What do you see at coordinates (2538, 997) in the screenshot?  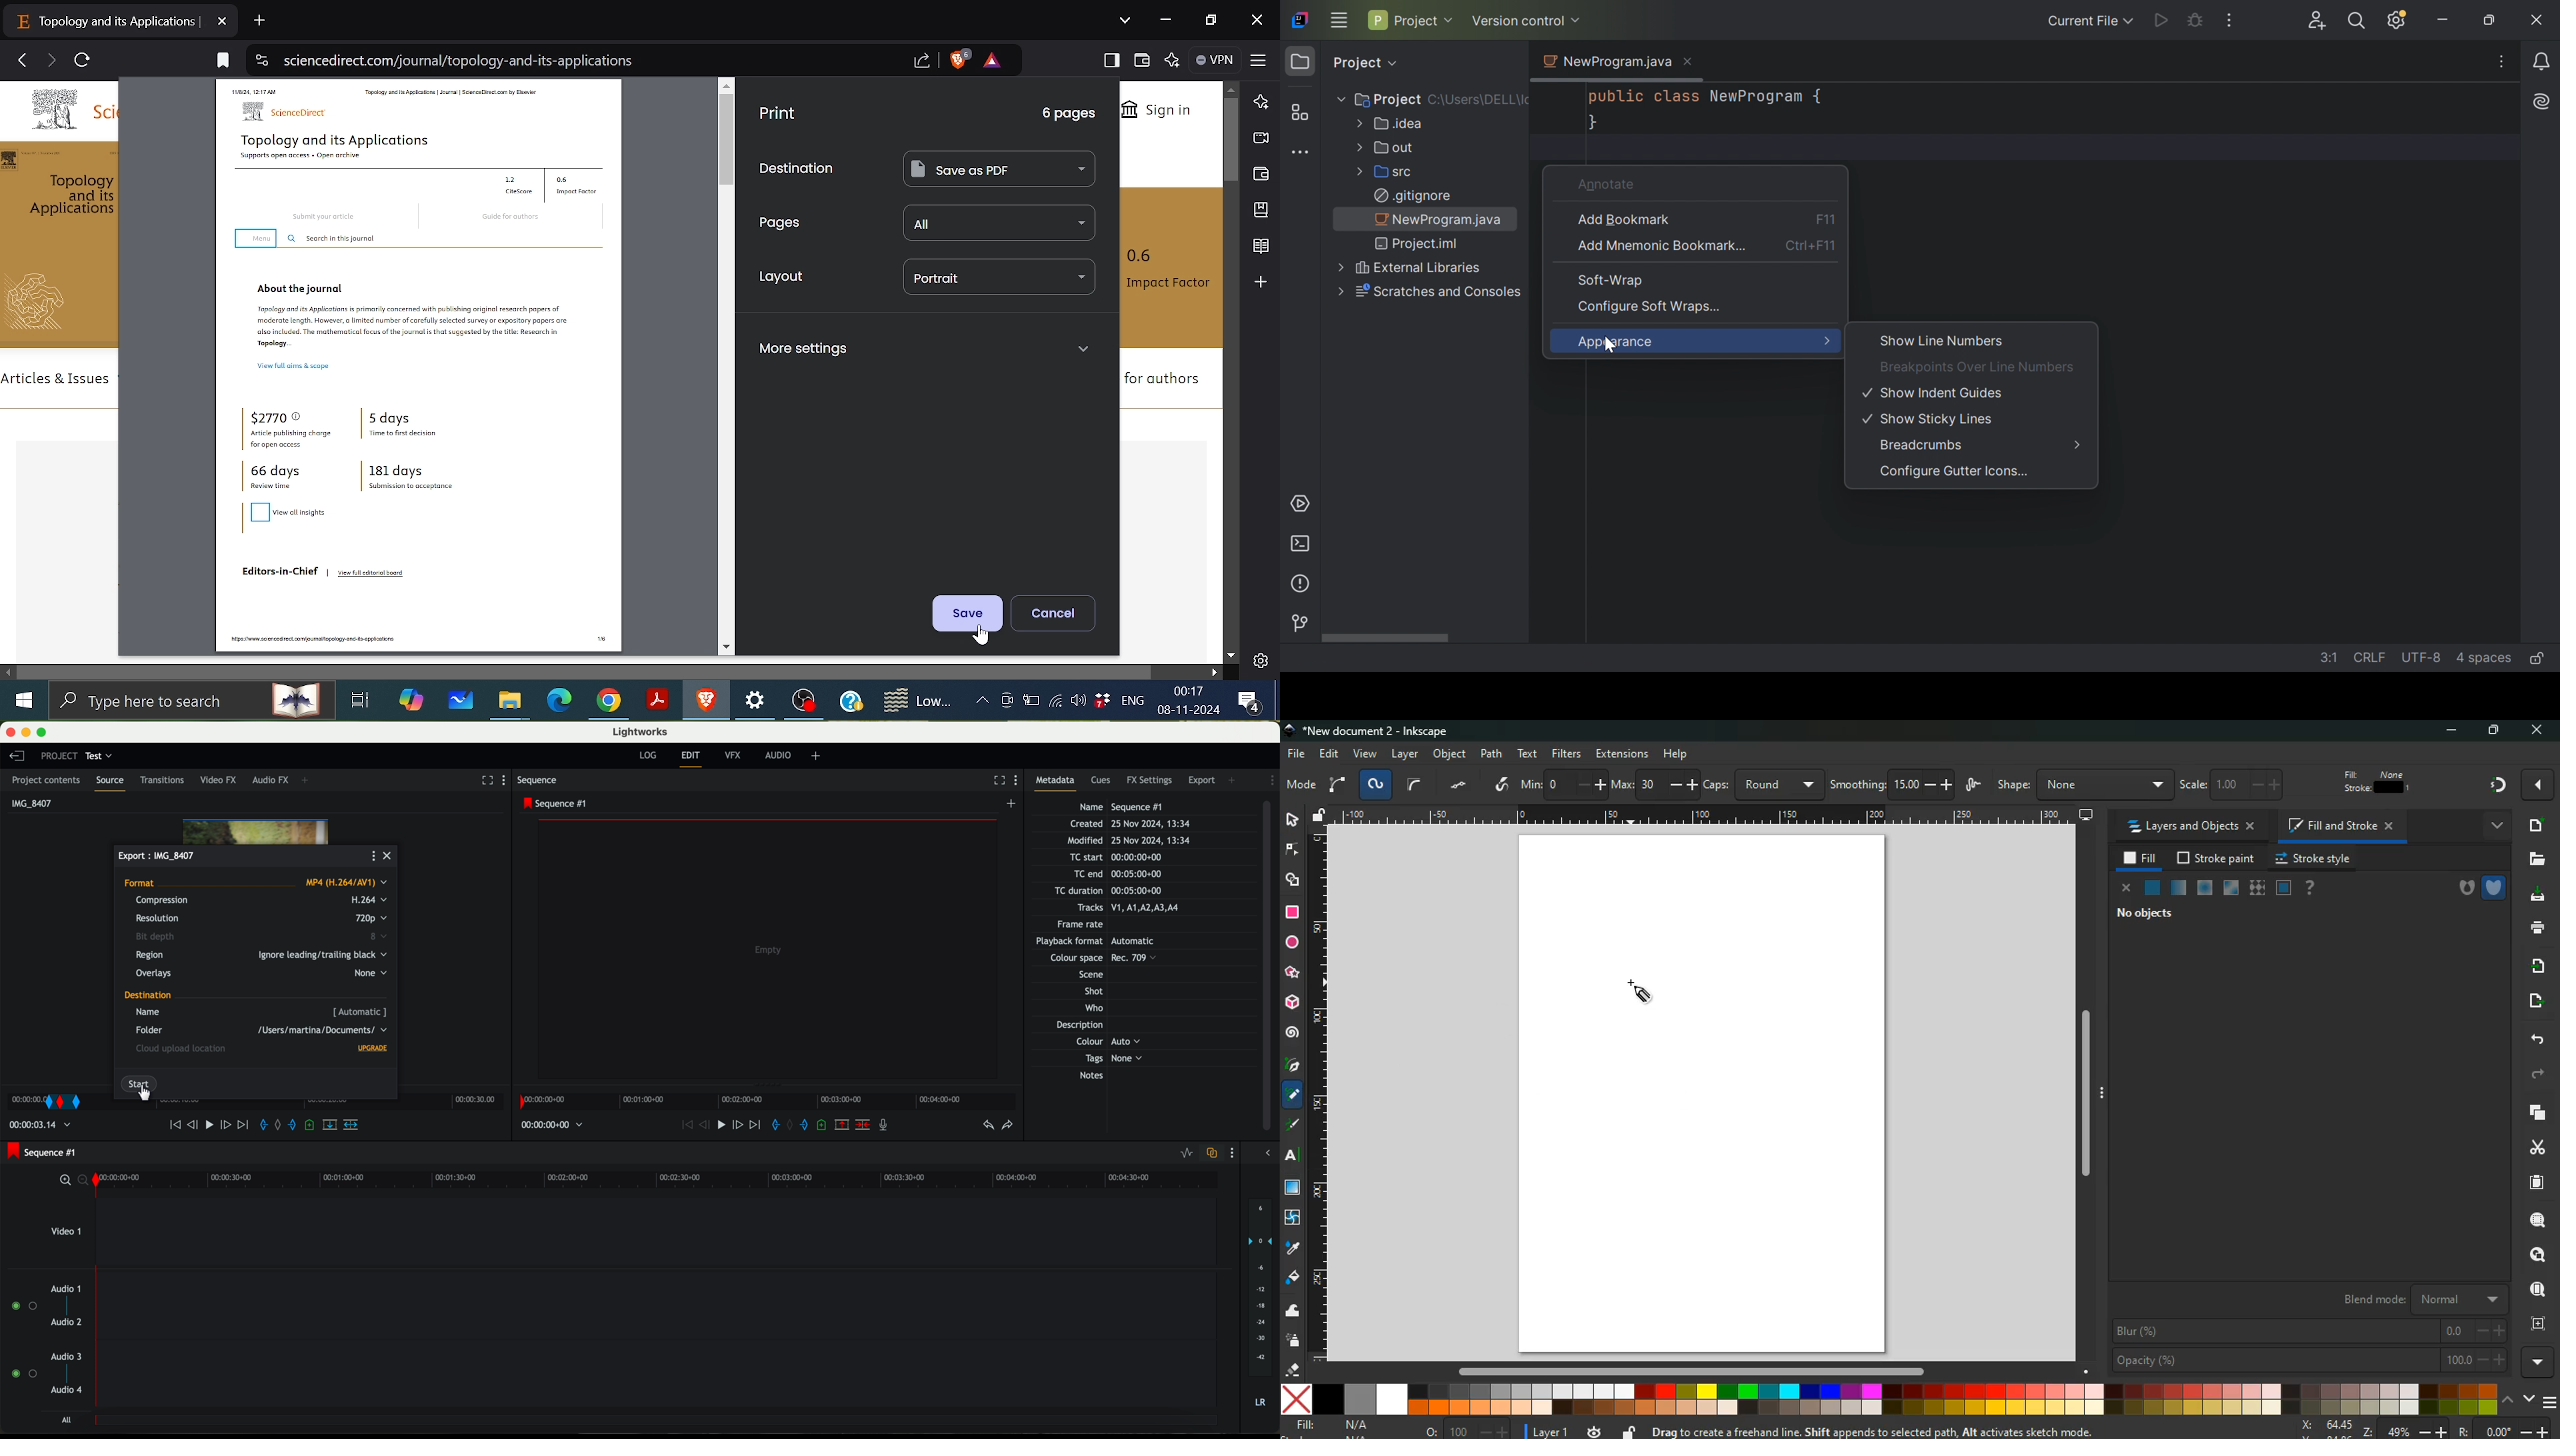 I see `send` at bounding box center [2538, 997].